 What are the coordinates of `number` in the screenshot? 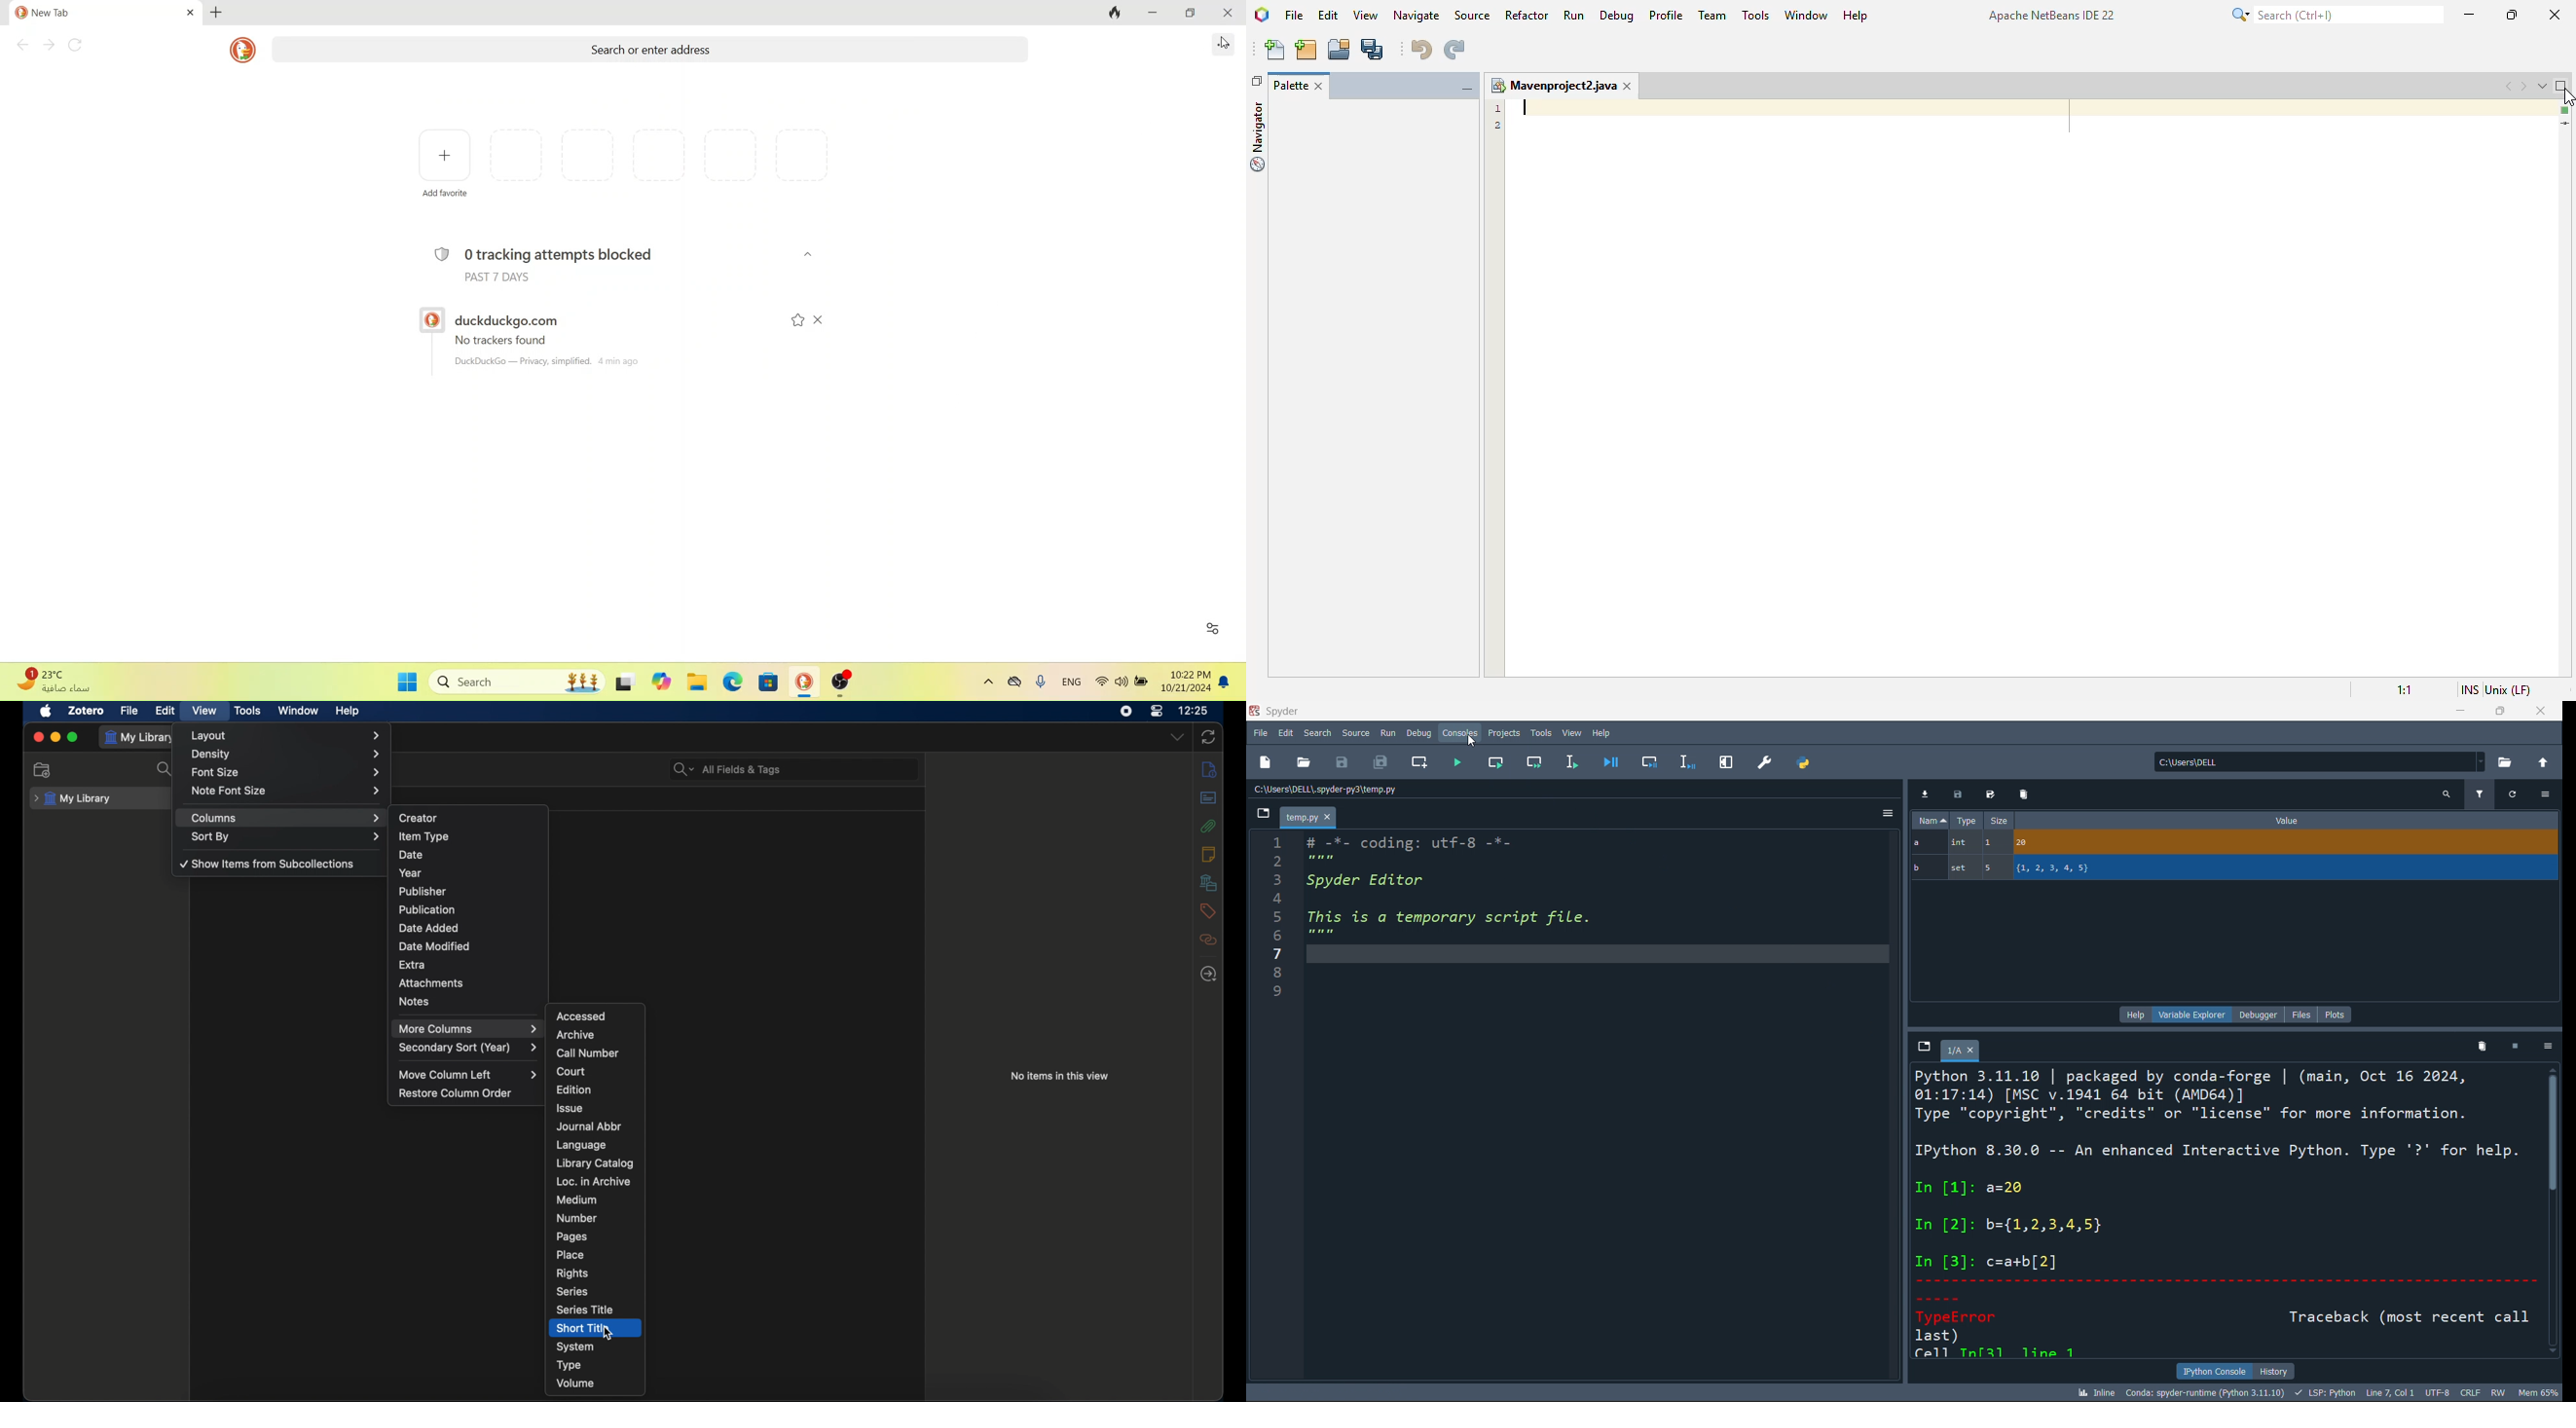 It's located at (576, 1218).